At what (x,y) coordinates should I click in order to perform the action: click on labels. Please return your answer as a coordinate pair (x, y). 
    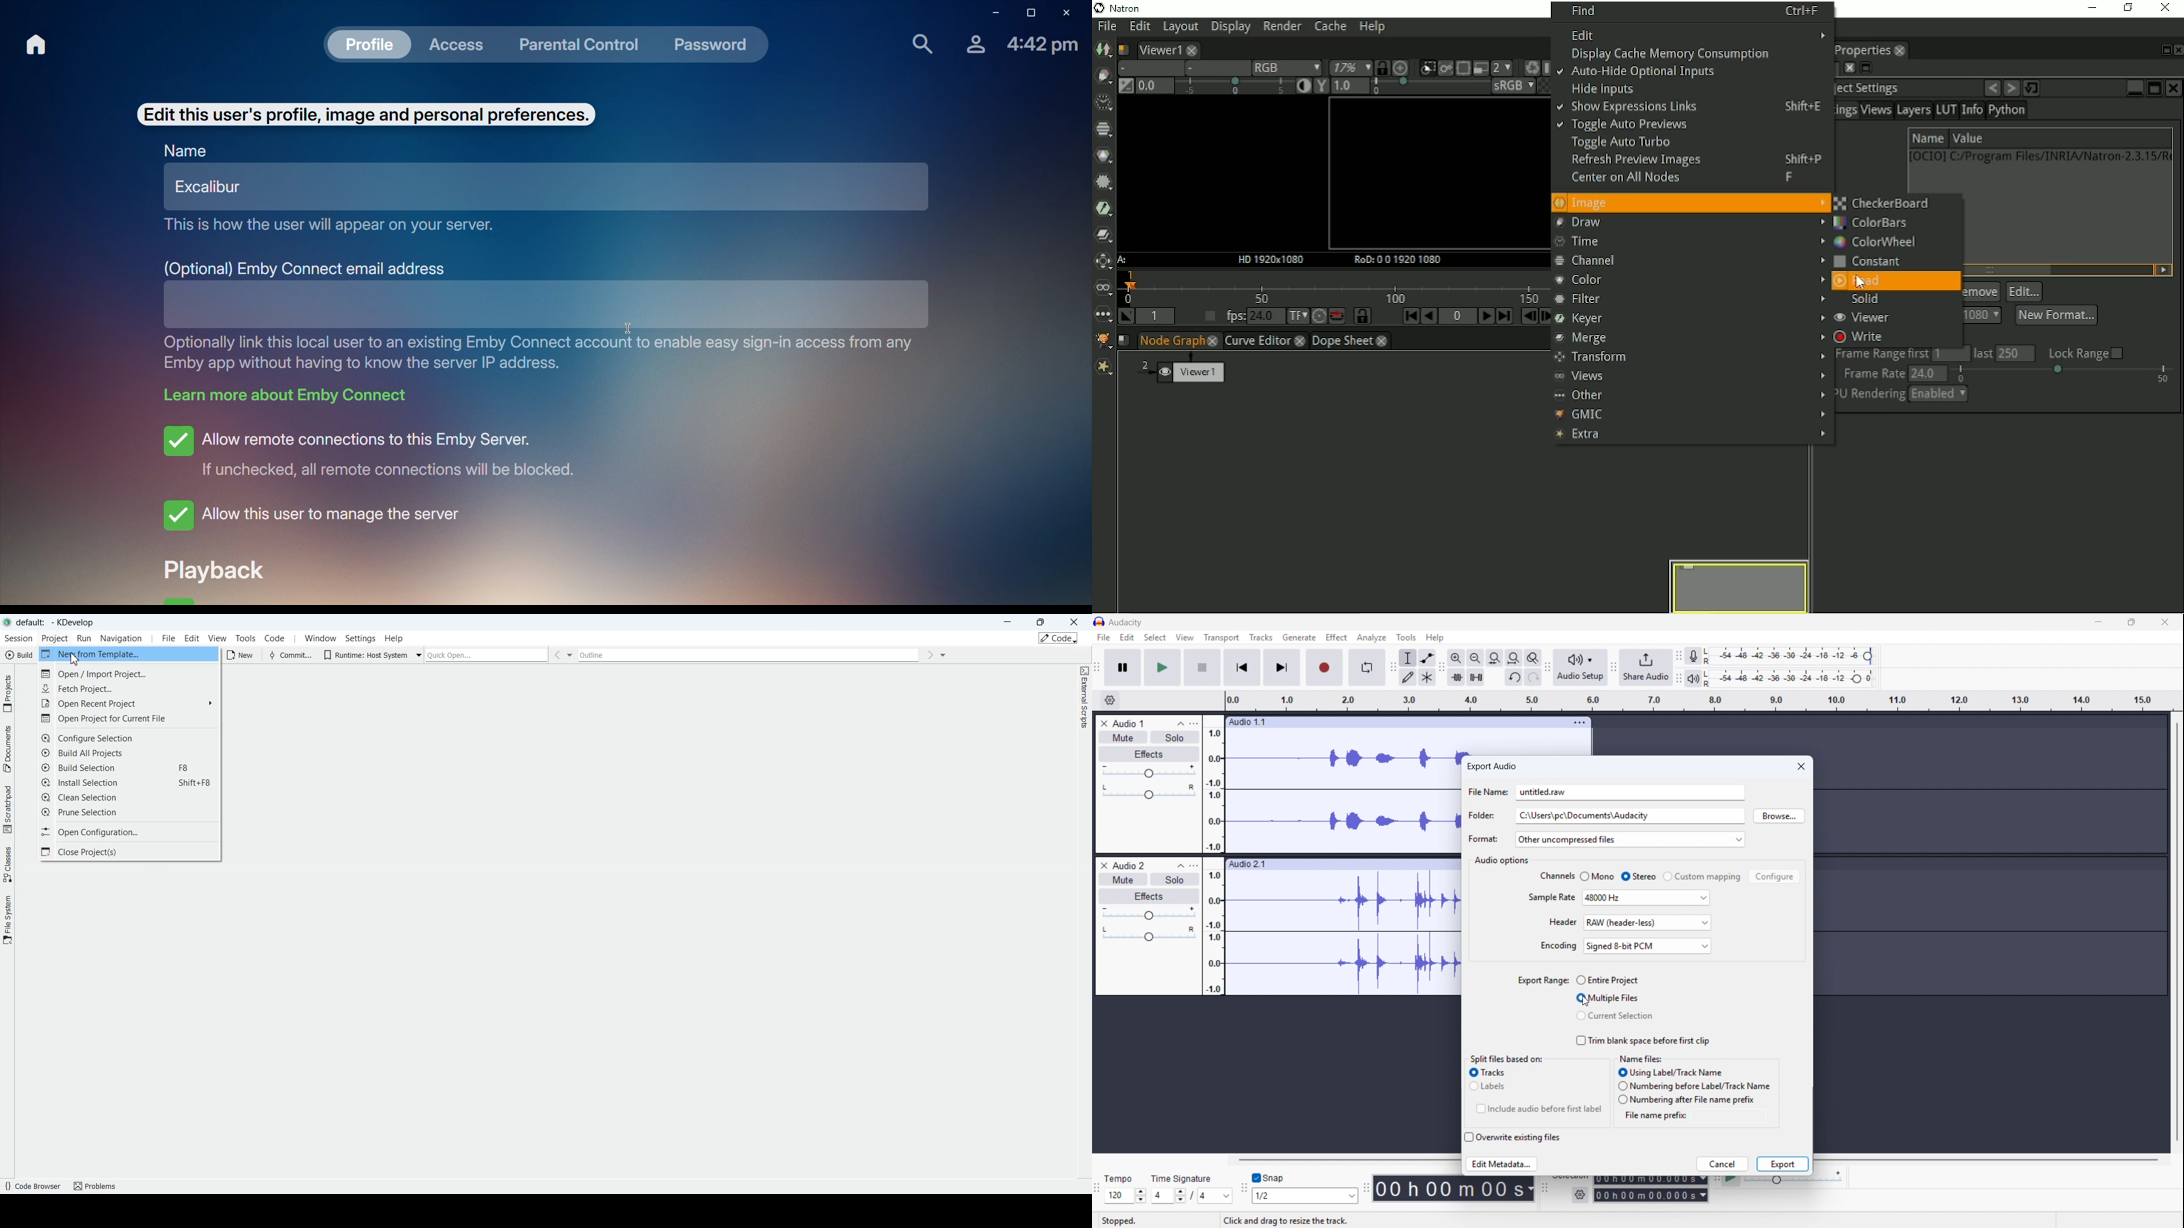
    Looking at the image, I should click on (1490, 1086).